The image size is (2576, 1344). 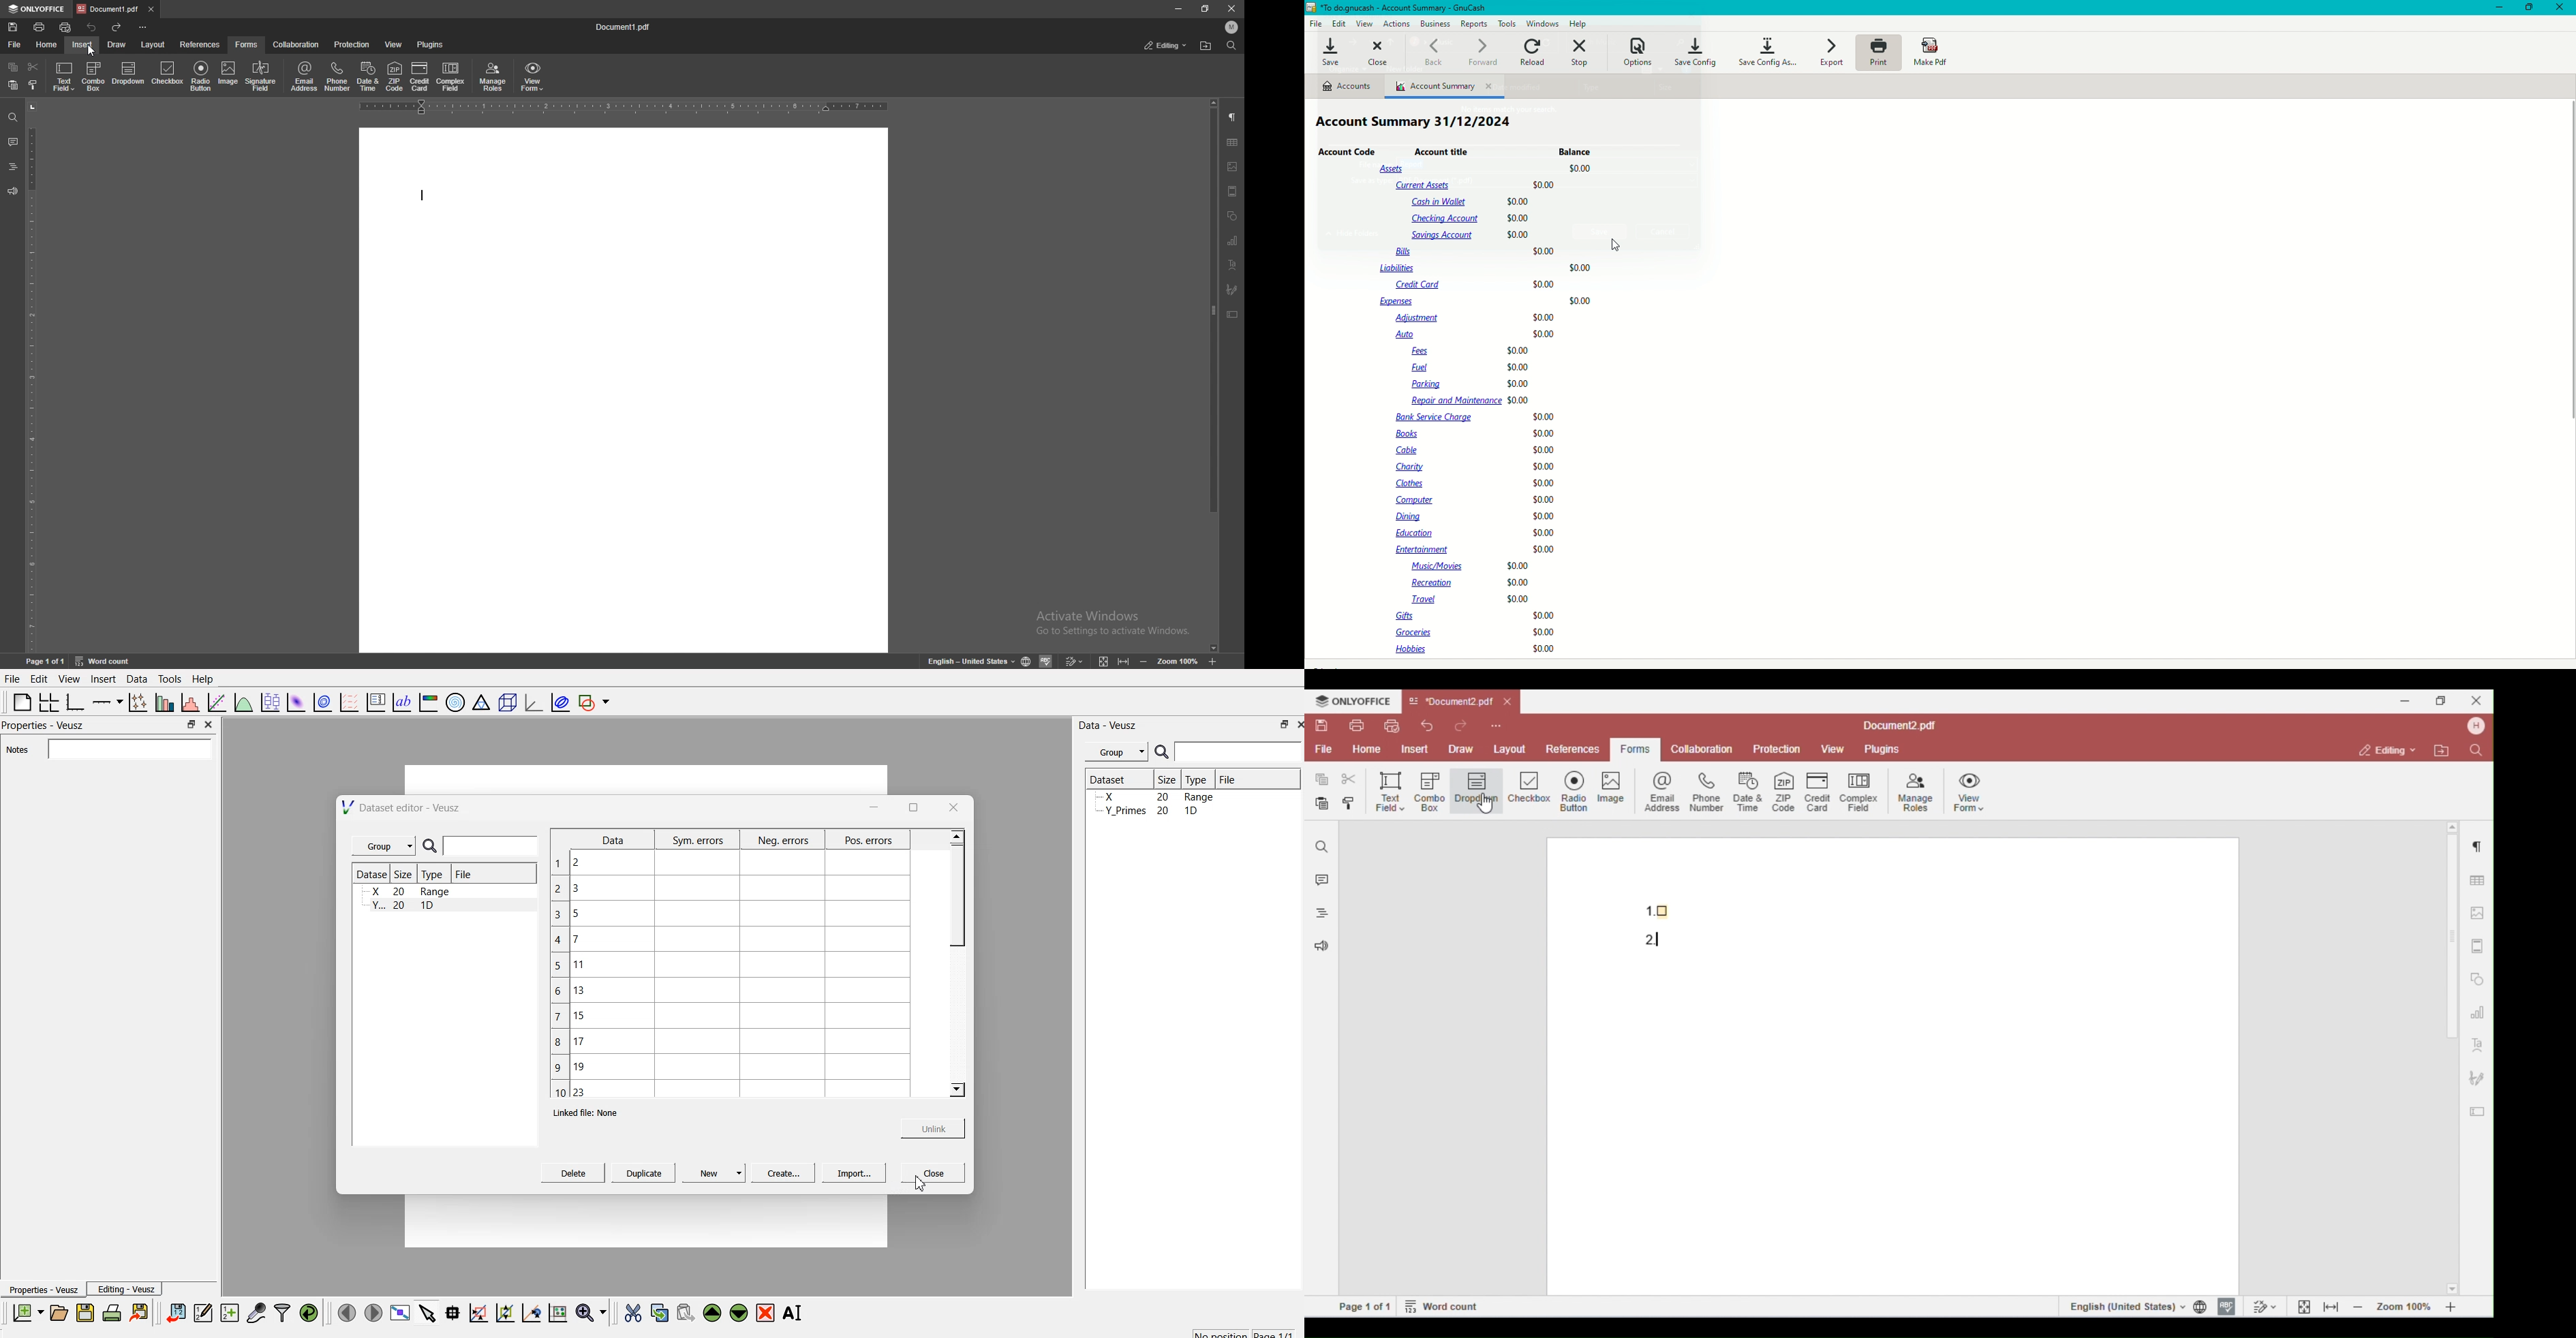 I want to click on polar graph, so click(x=457, y=703).